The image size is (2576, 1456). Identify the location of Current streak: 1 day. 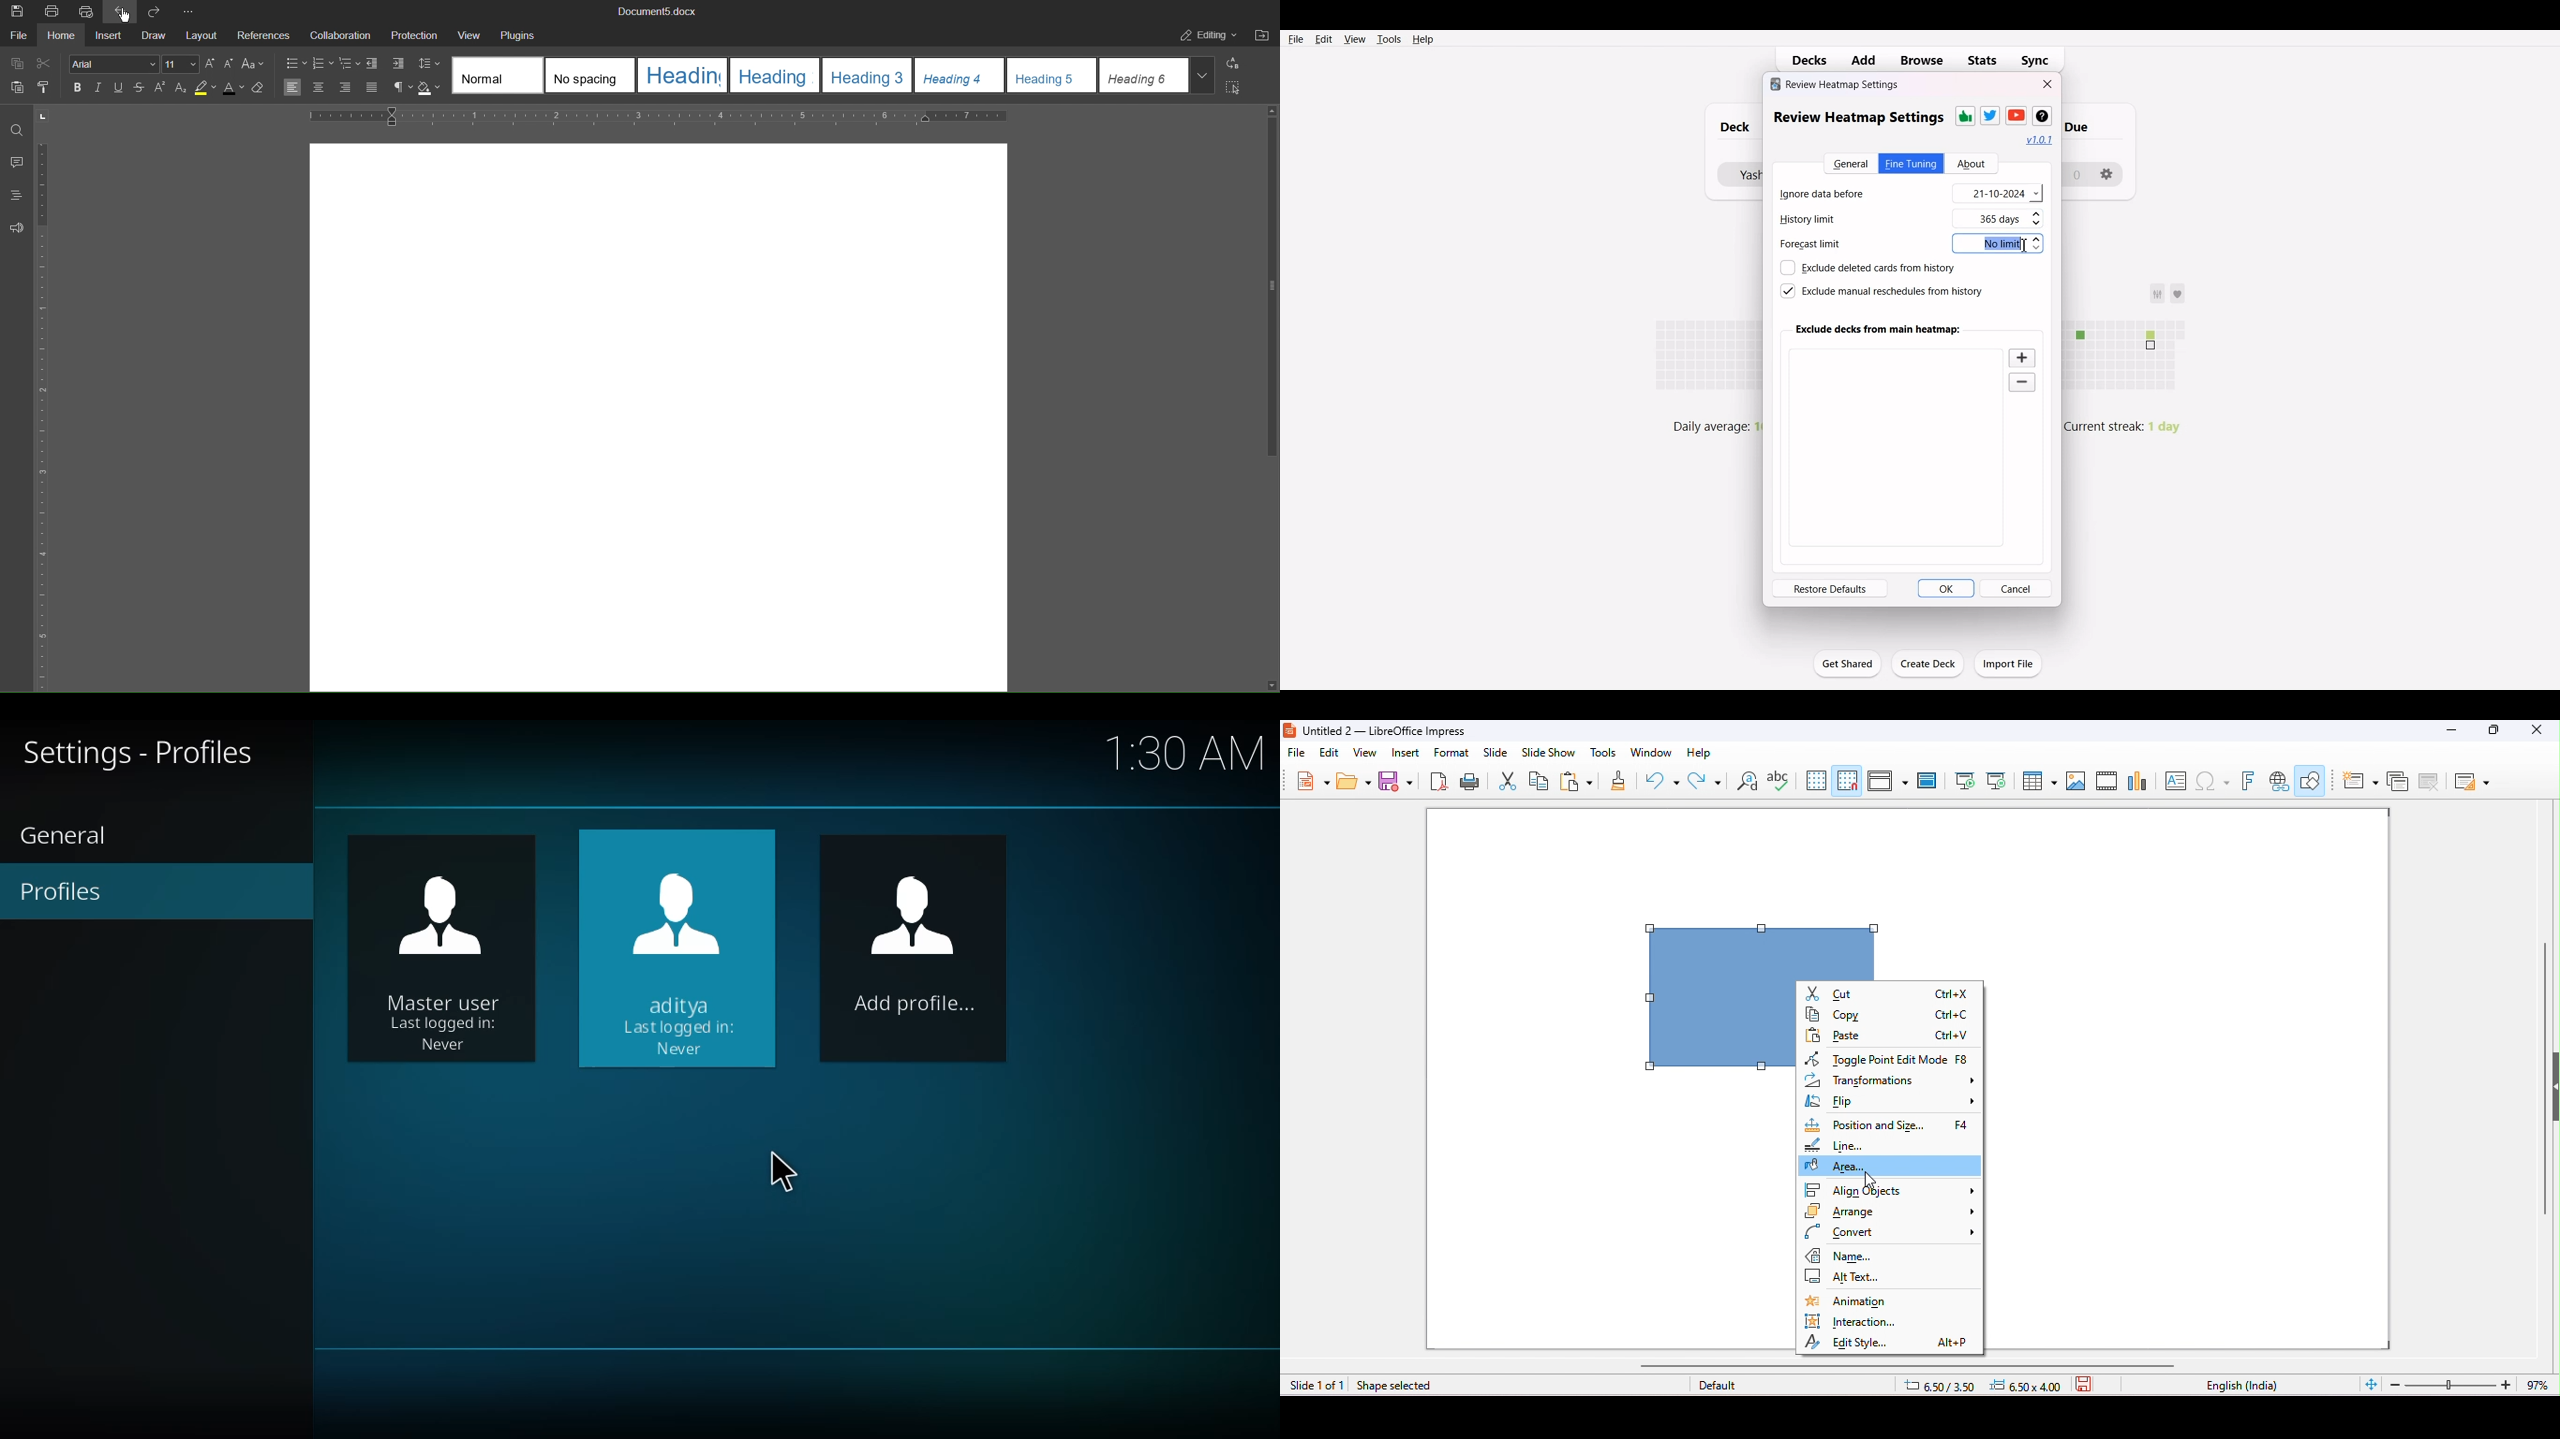
(2130, 426).